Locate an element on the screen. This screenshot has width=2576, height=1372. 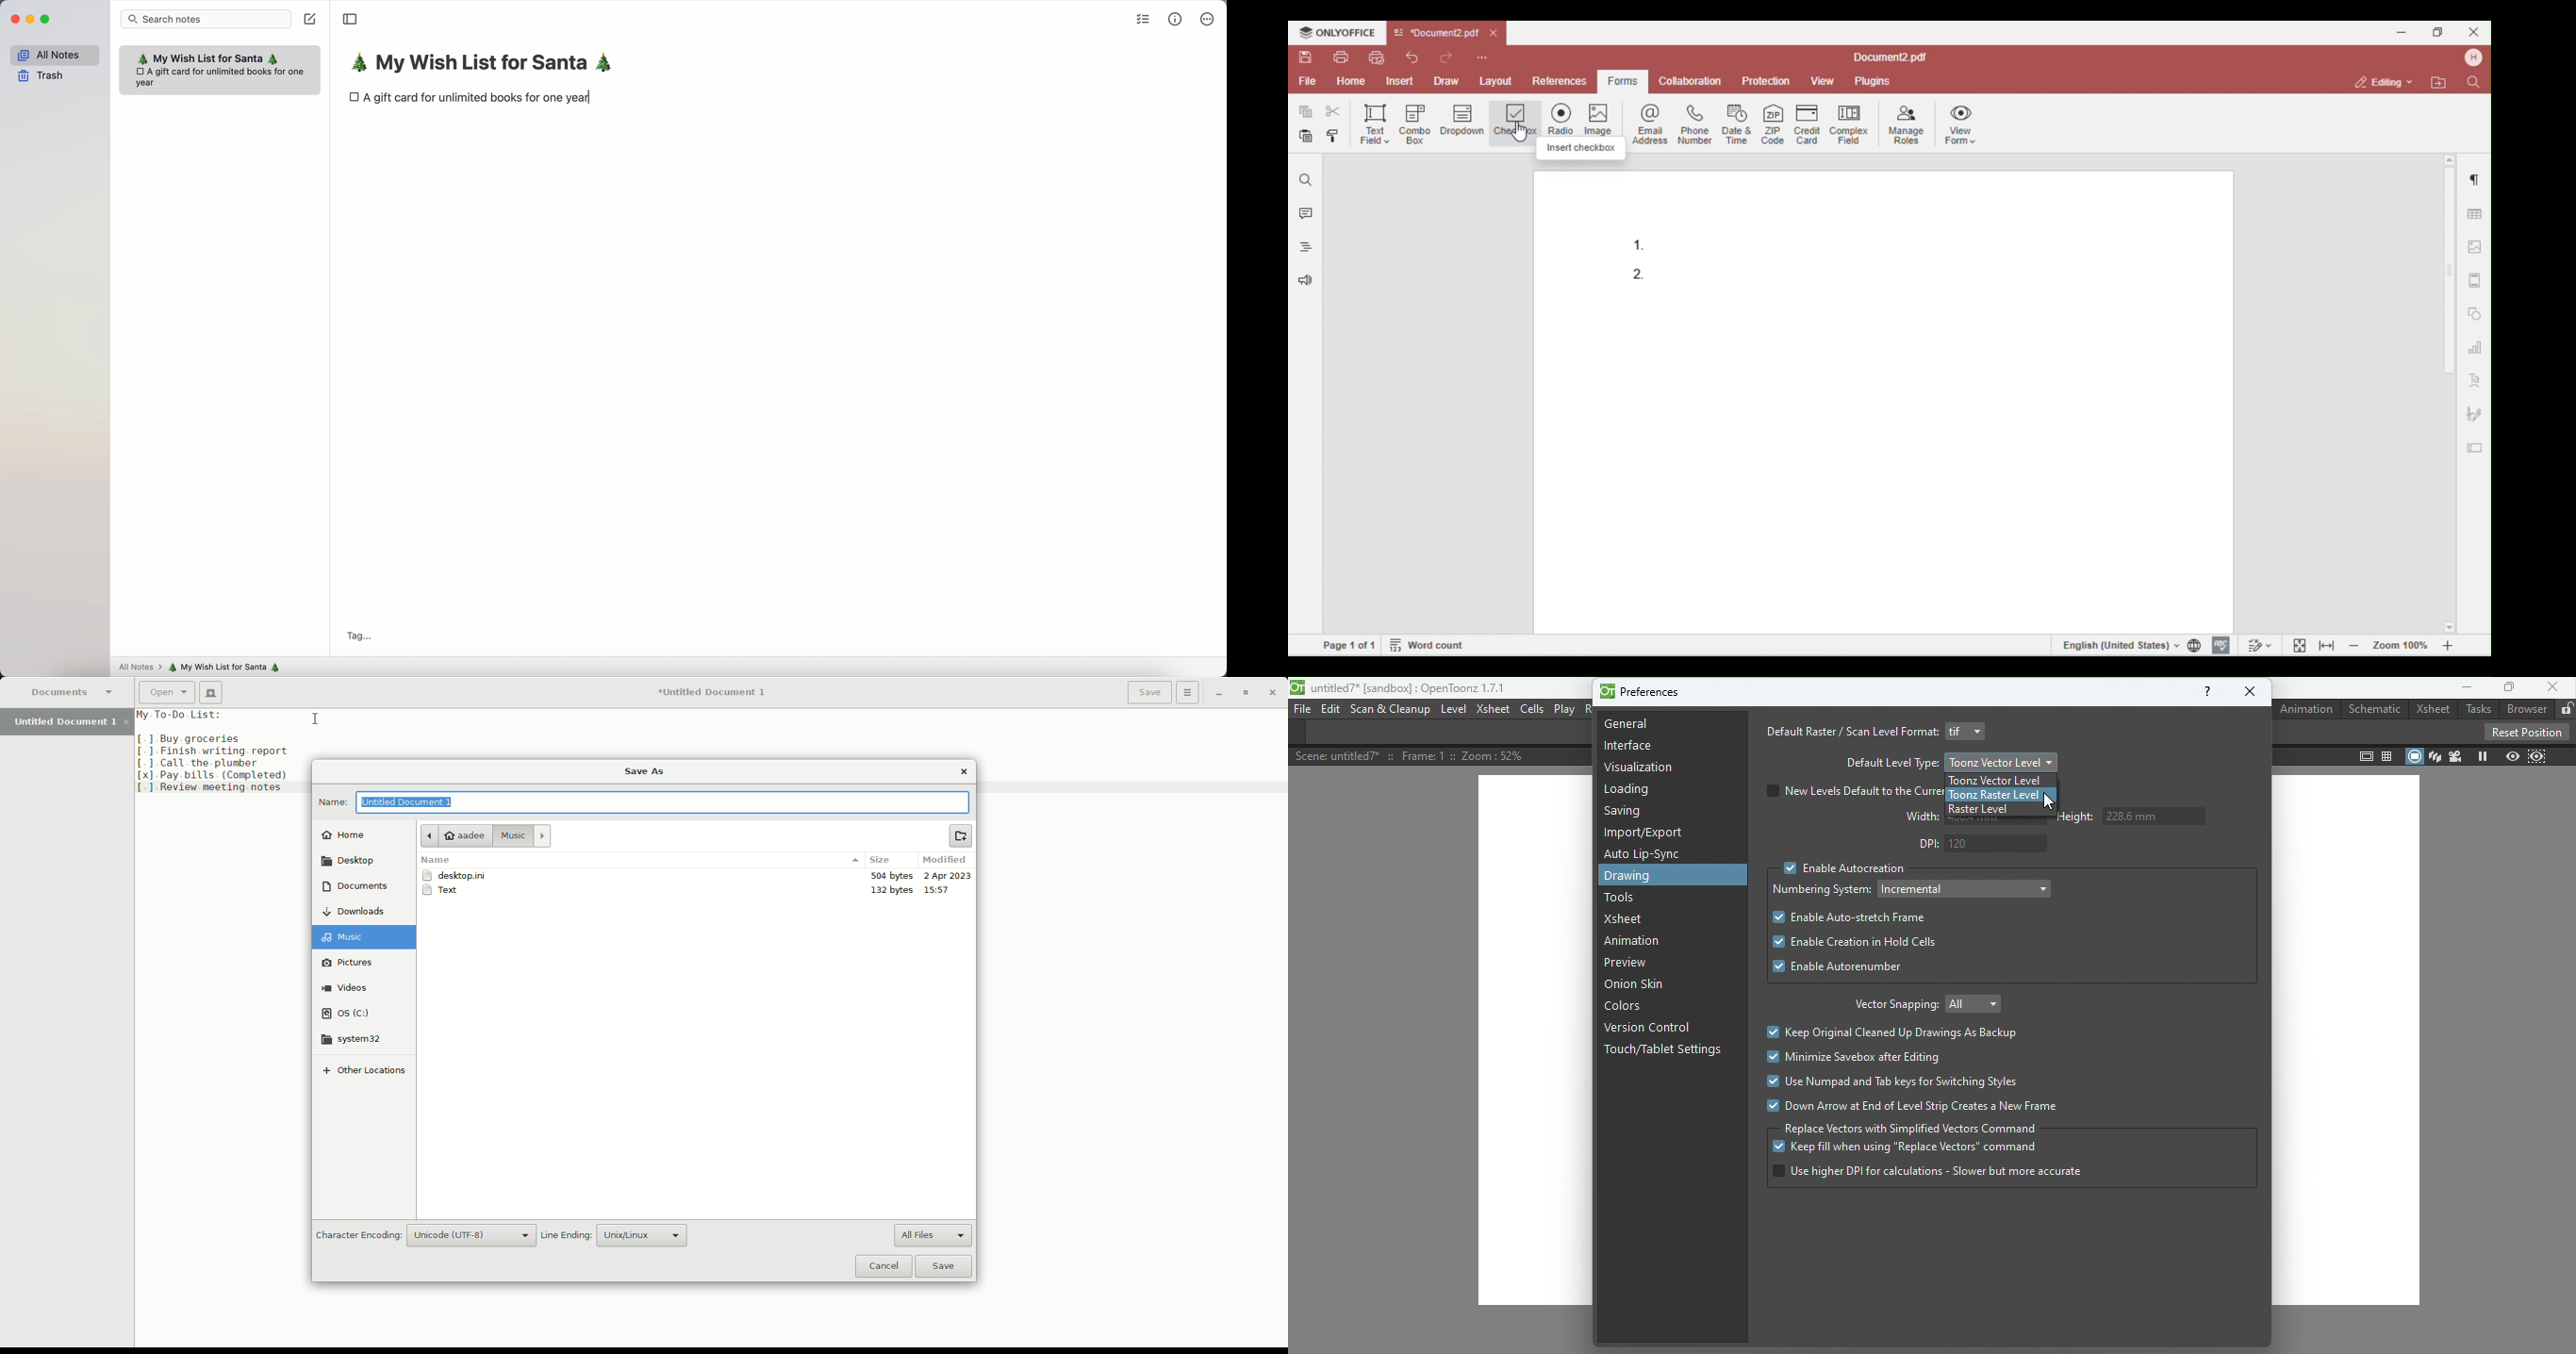
500 bytes is located at coordinates (889, 876).